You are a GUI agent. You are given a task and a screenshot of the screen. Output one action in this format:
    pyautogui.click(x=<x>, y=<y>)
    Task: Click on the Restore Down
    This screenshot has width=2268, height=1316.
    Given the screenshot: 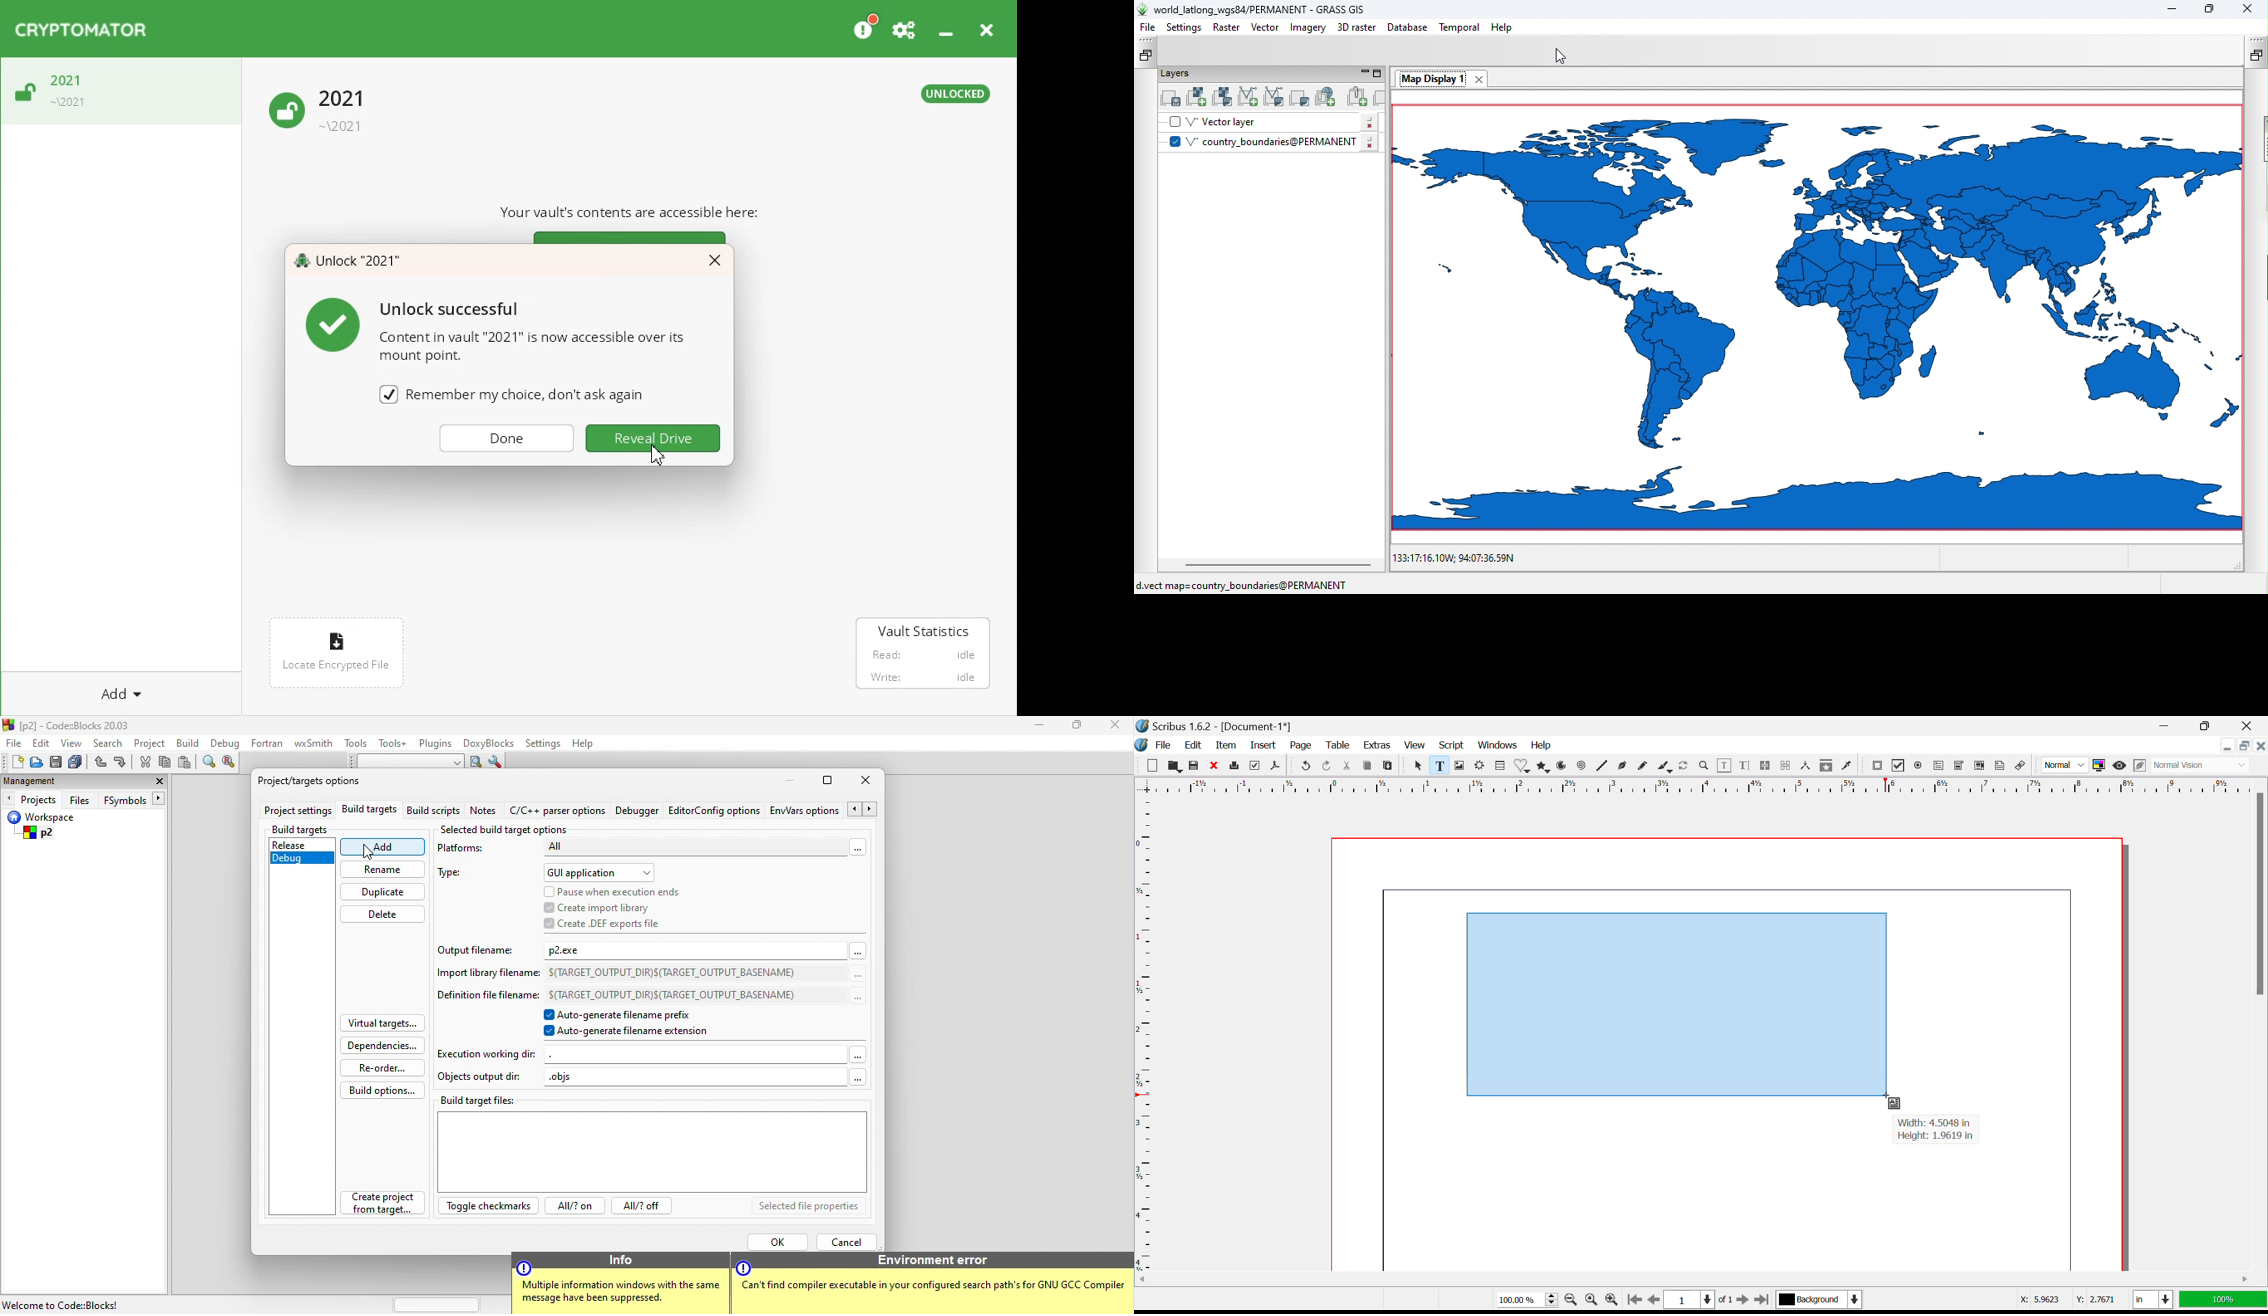 What is the action you would take?
    pyautogui.click(x=2229, y=746)
    